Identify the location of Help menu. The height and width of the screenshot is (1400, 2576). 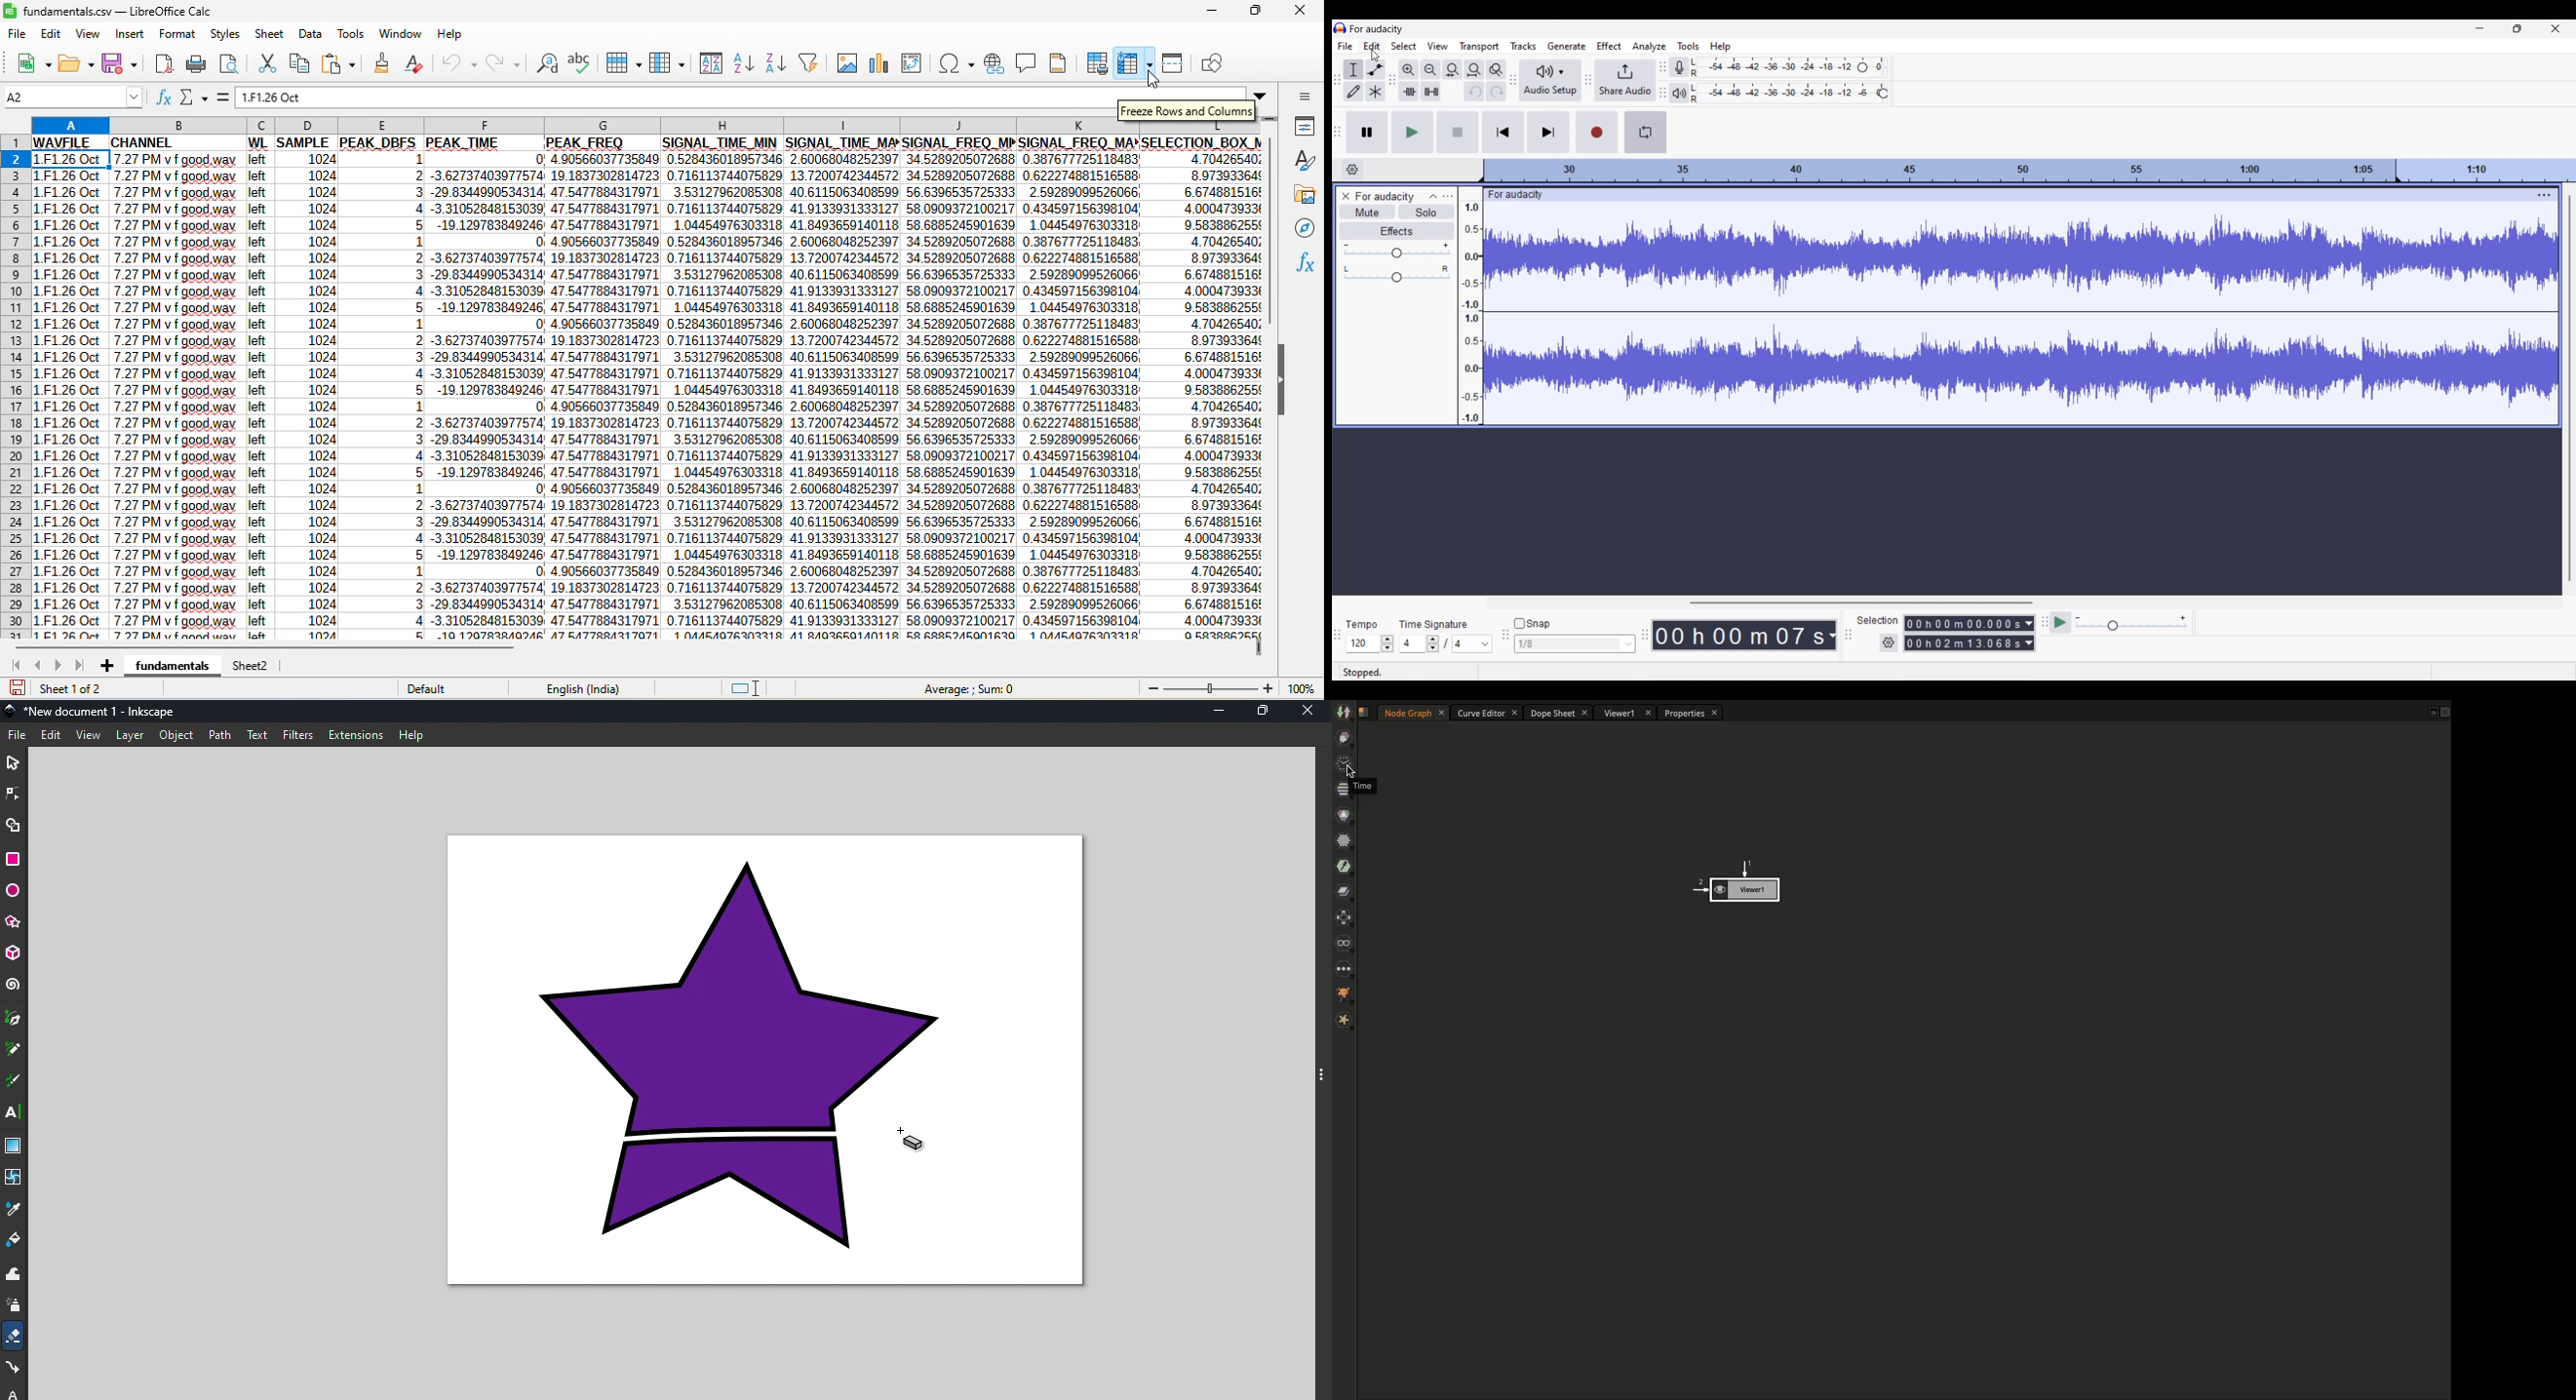
(1721, 47).